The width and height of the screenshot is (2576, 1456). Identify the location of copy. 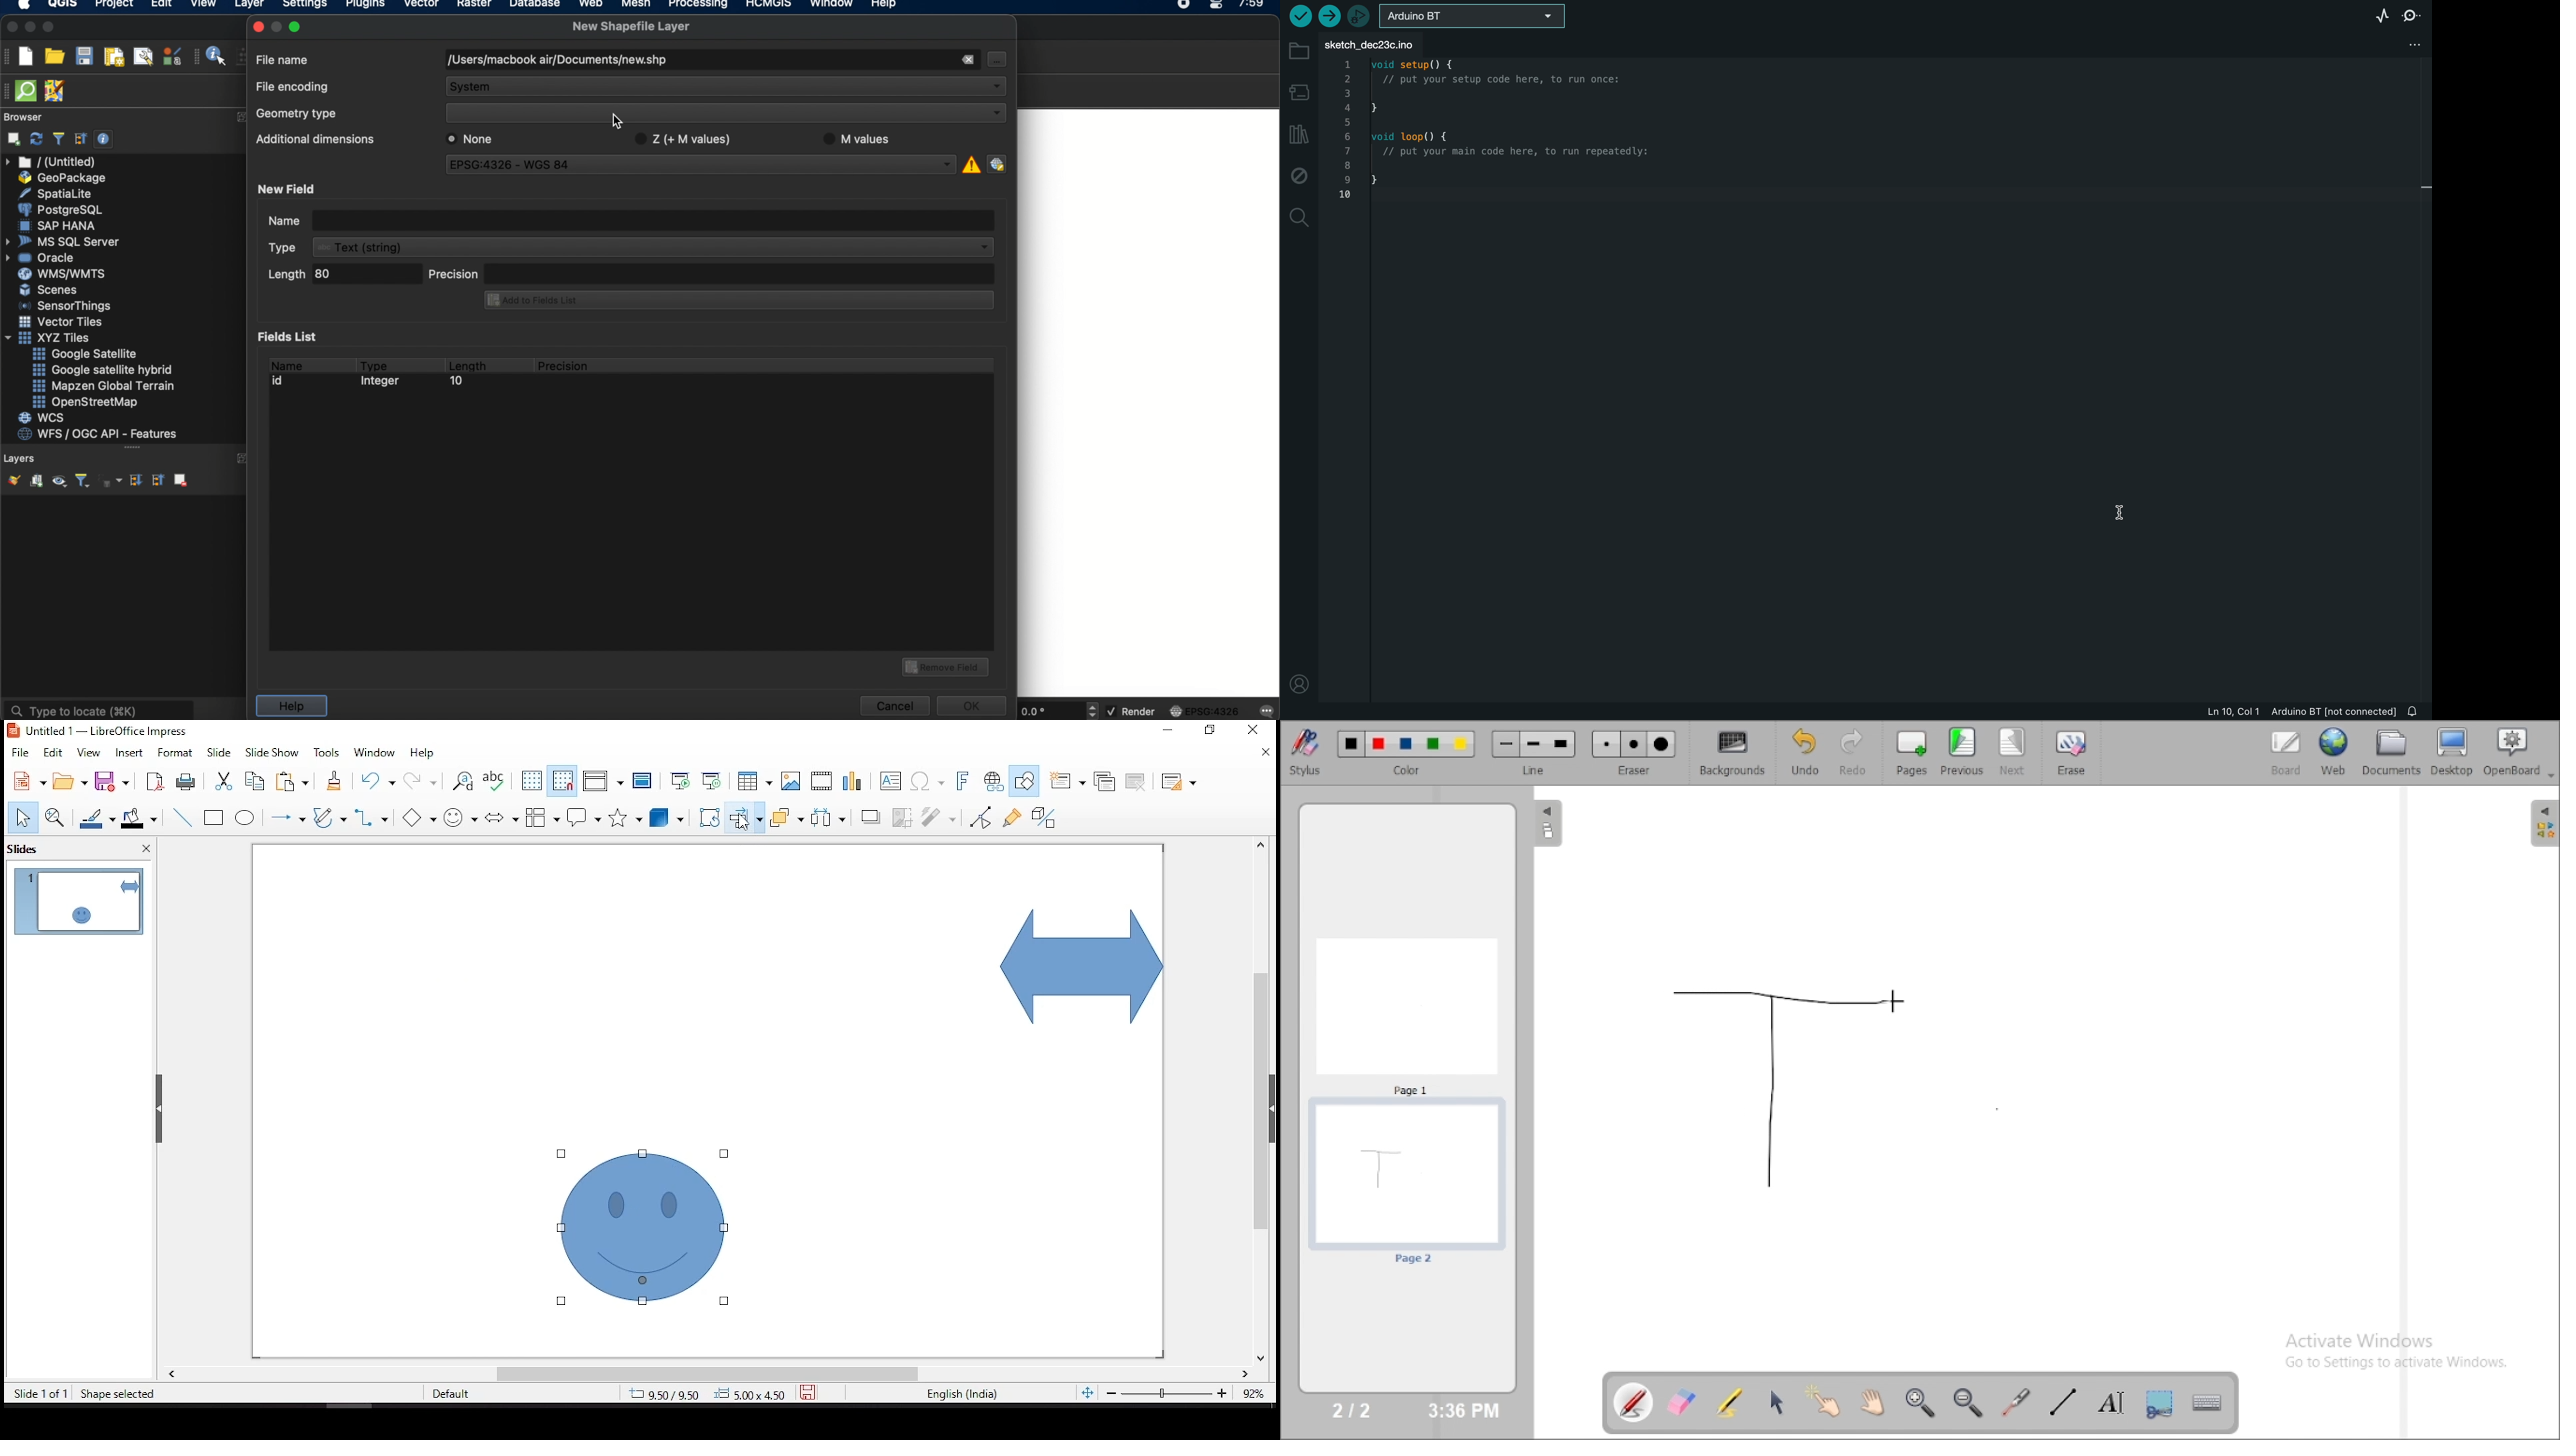
(256, 782).